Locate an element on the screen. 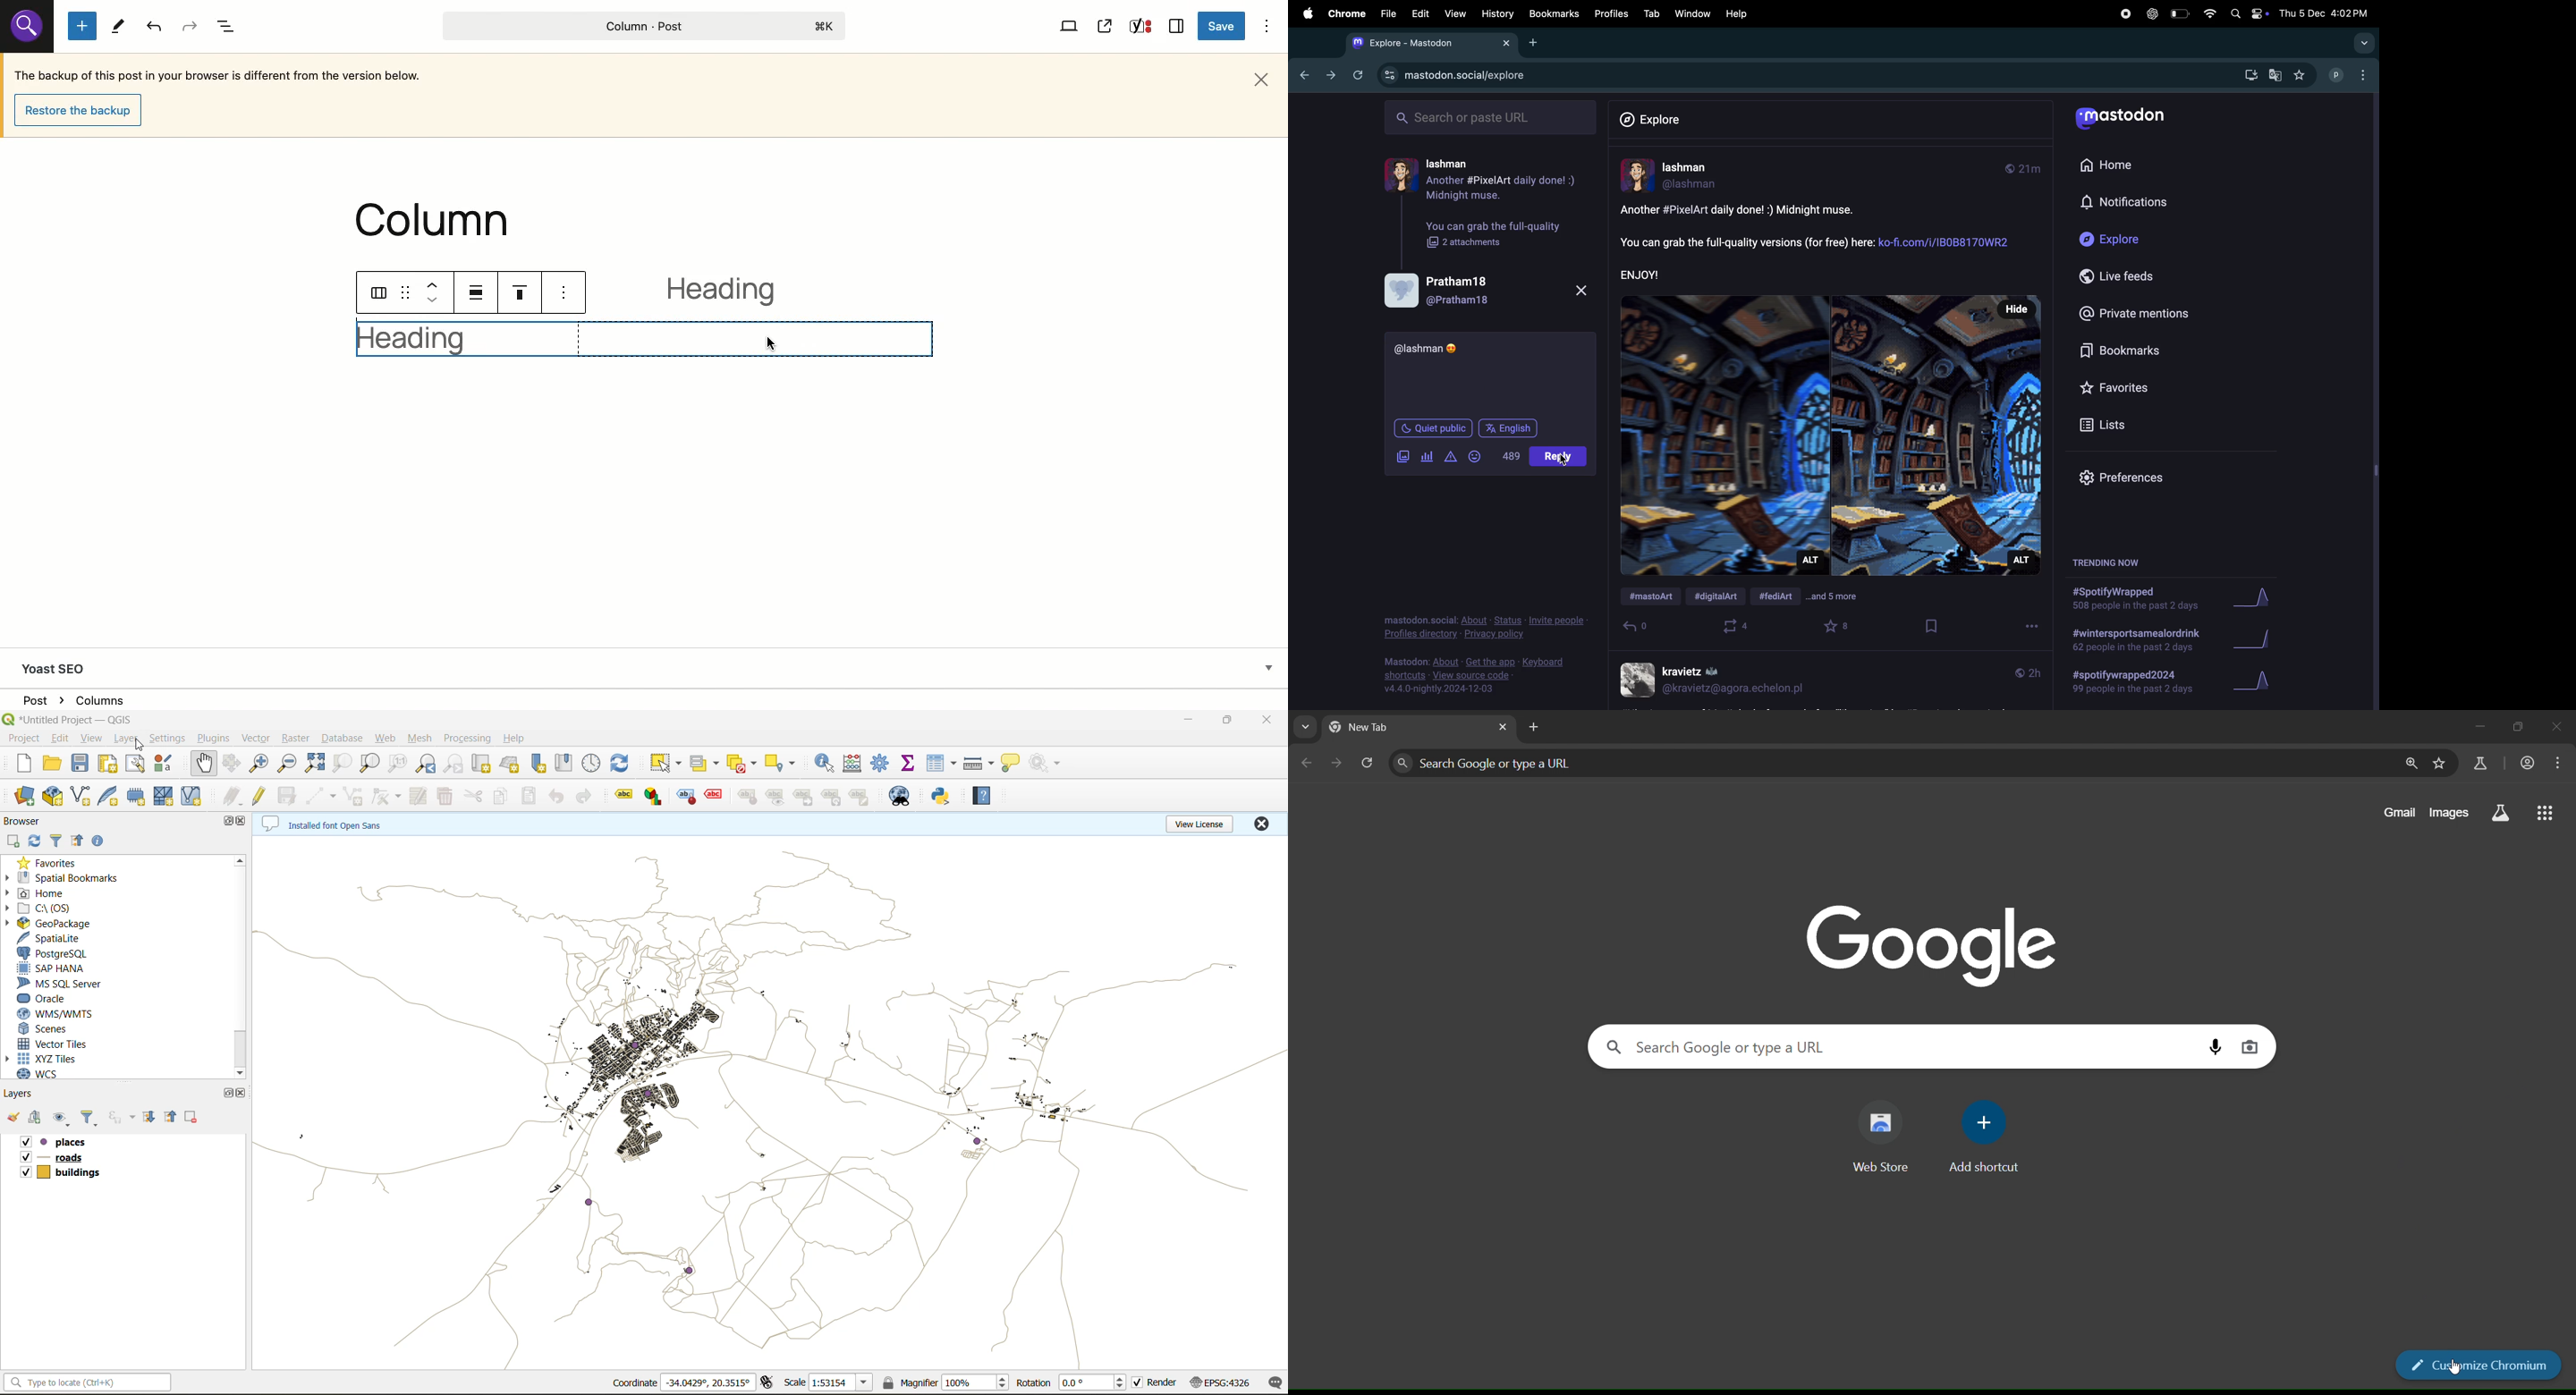 The image size is (2576, 1400). spotify wrapped is located at coordinates (2135, 601).